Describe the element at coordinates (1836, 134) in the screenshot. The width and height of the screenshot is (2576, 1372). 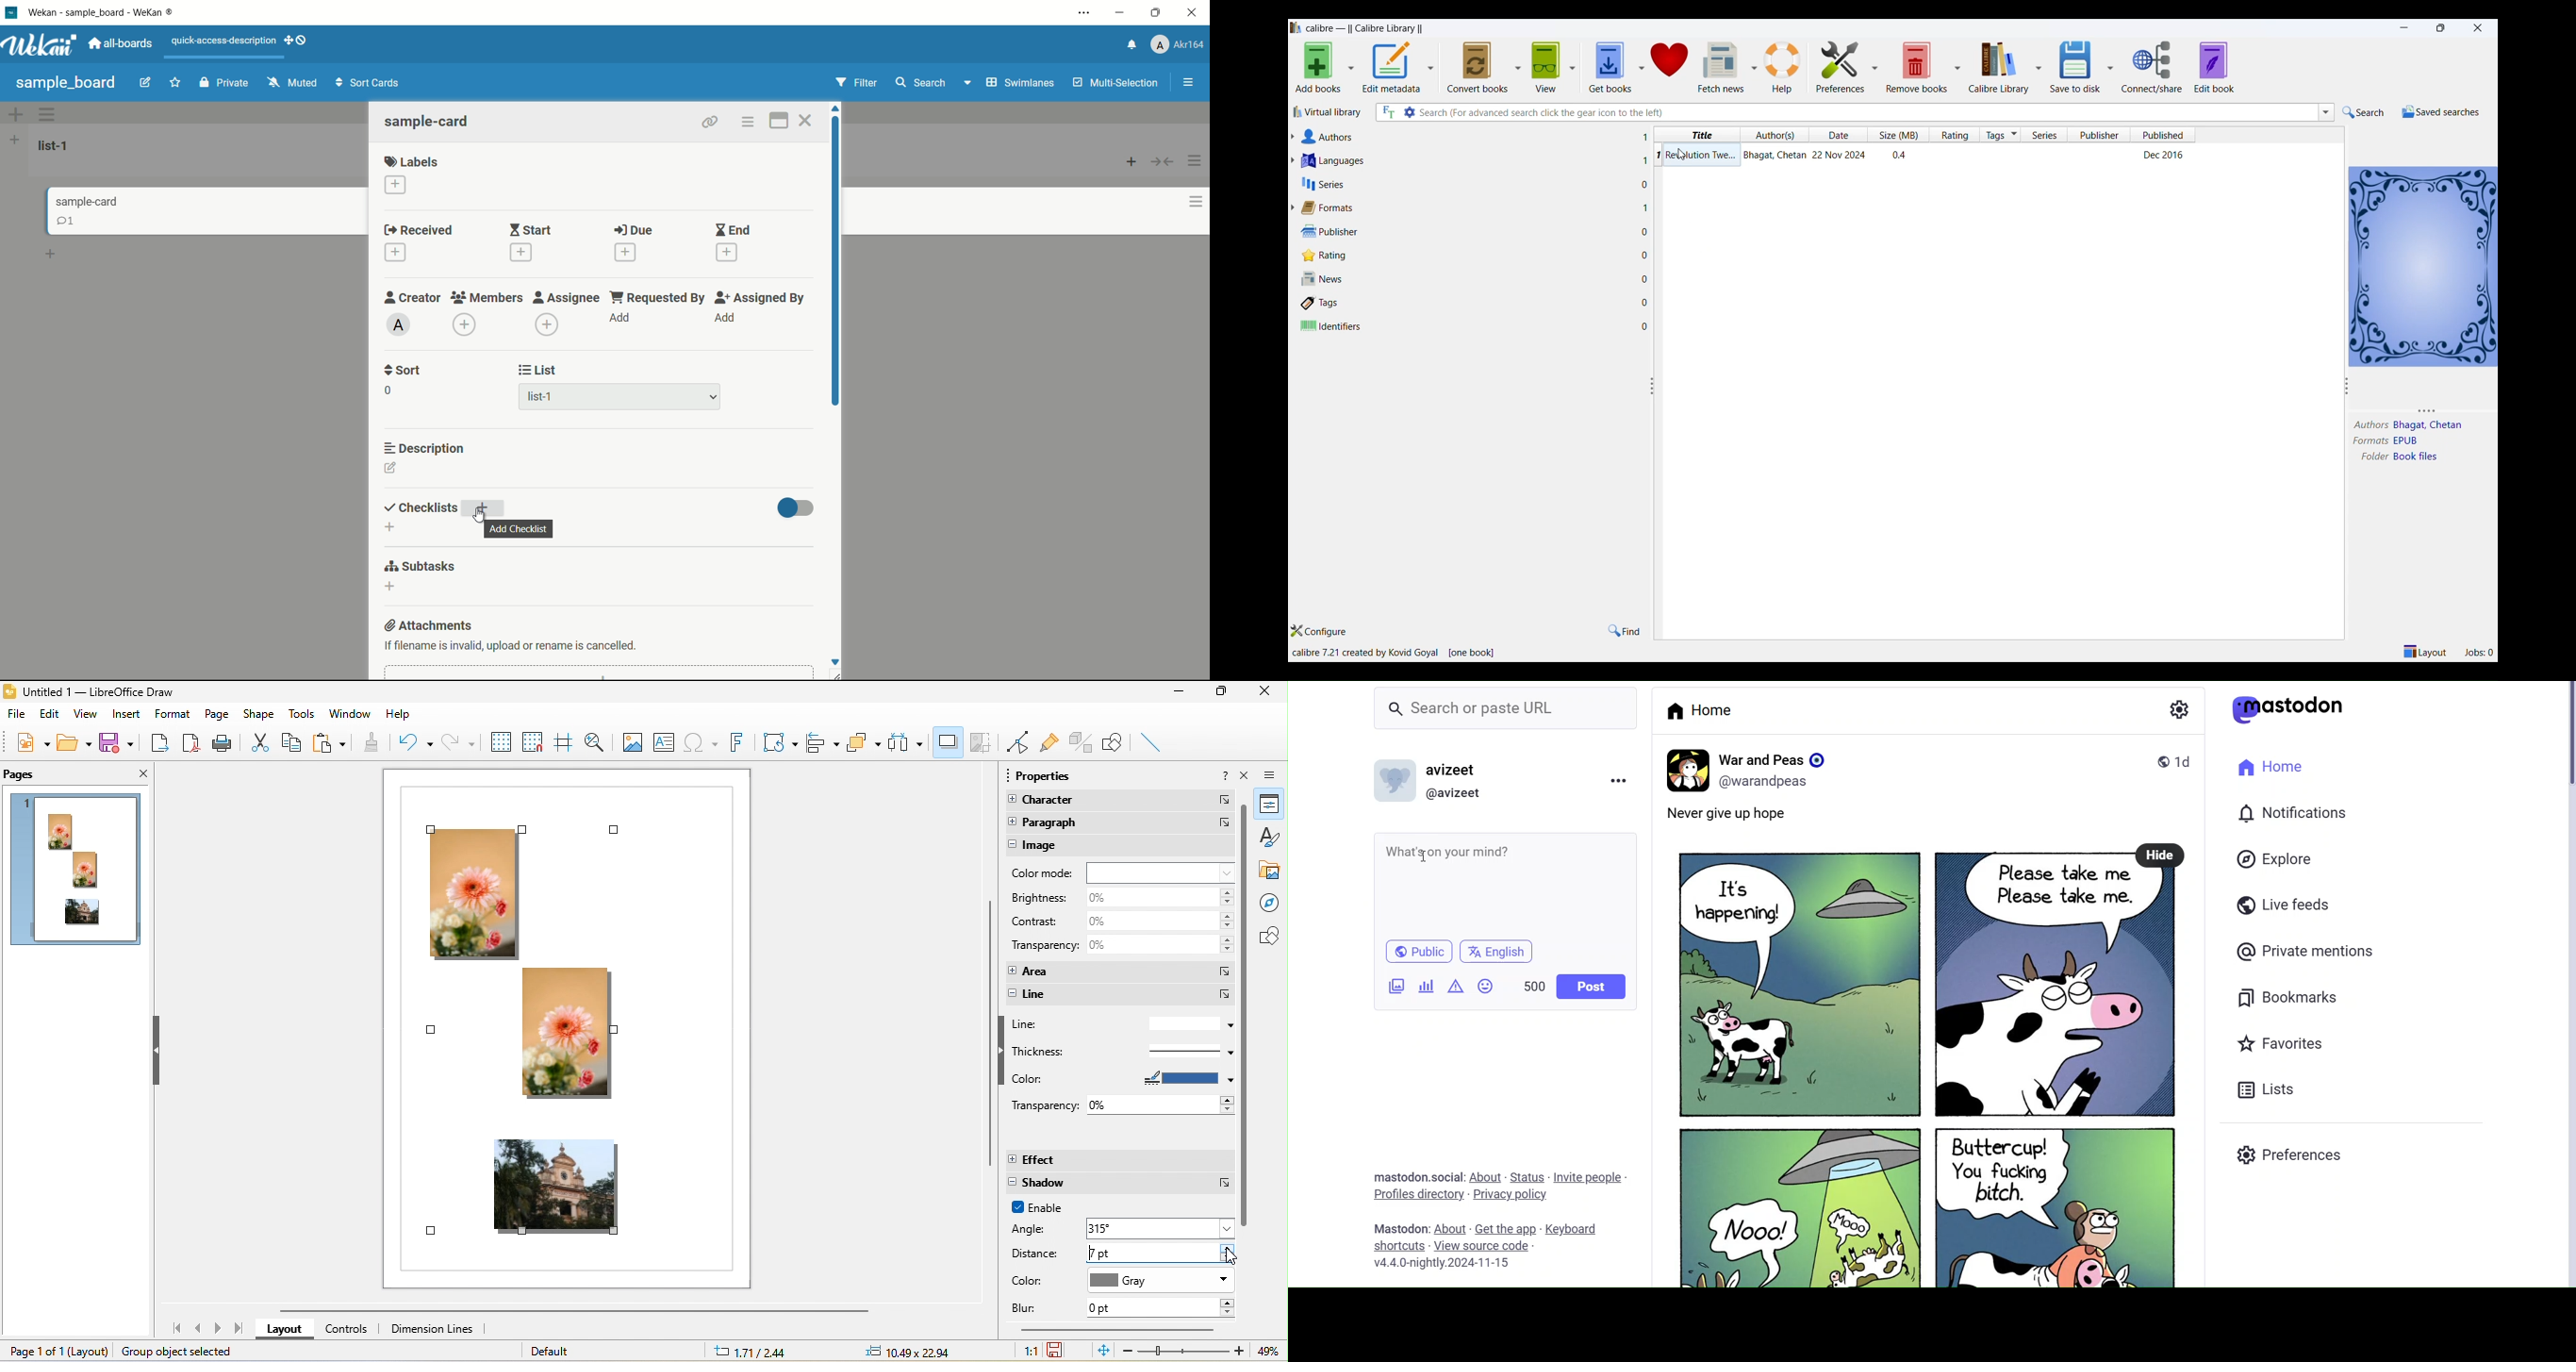
I see `date` at that location.